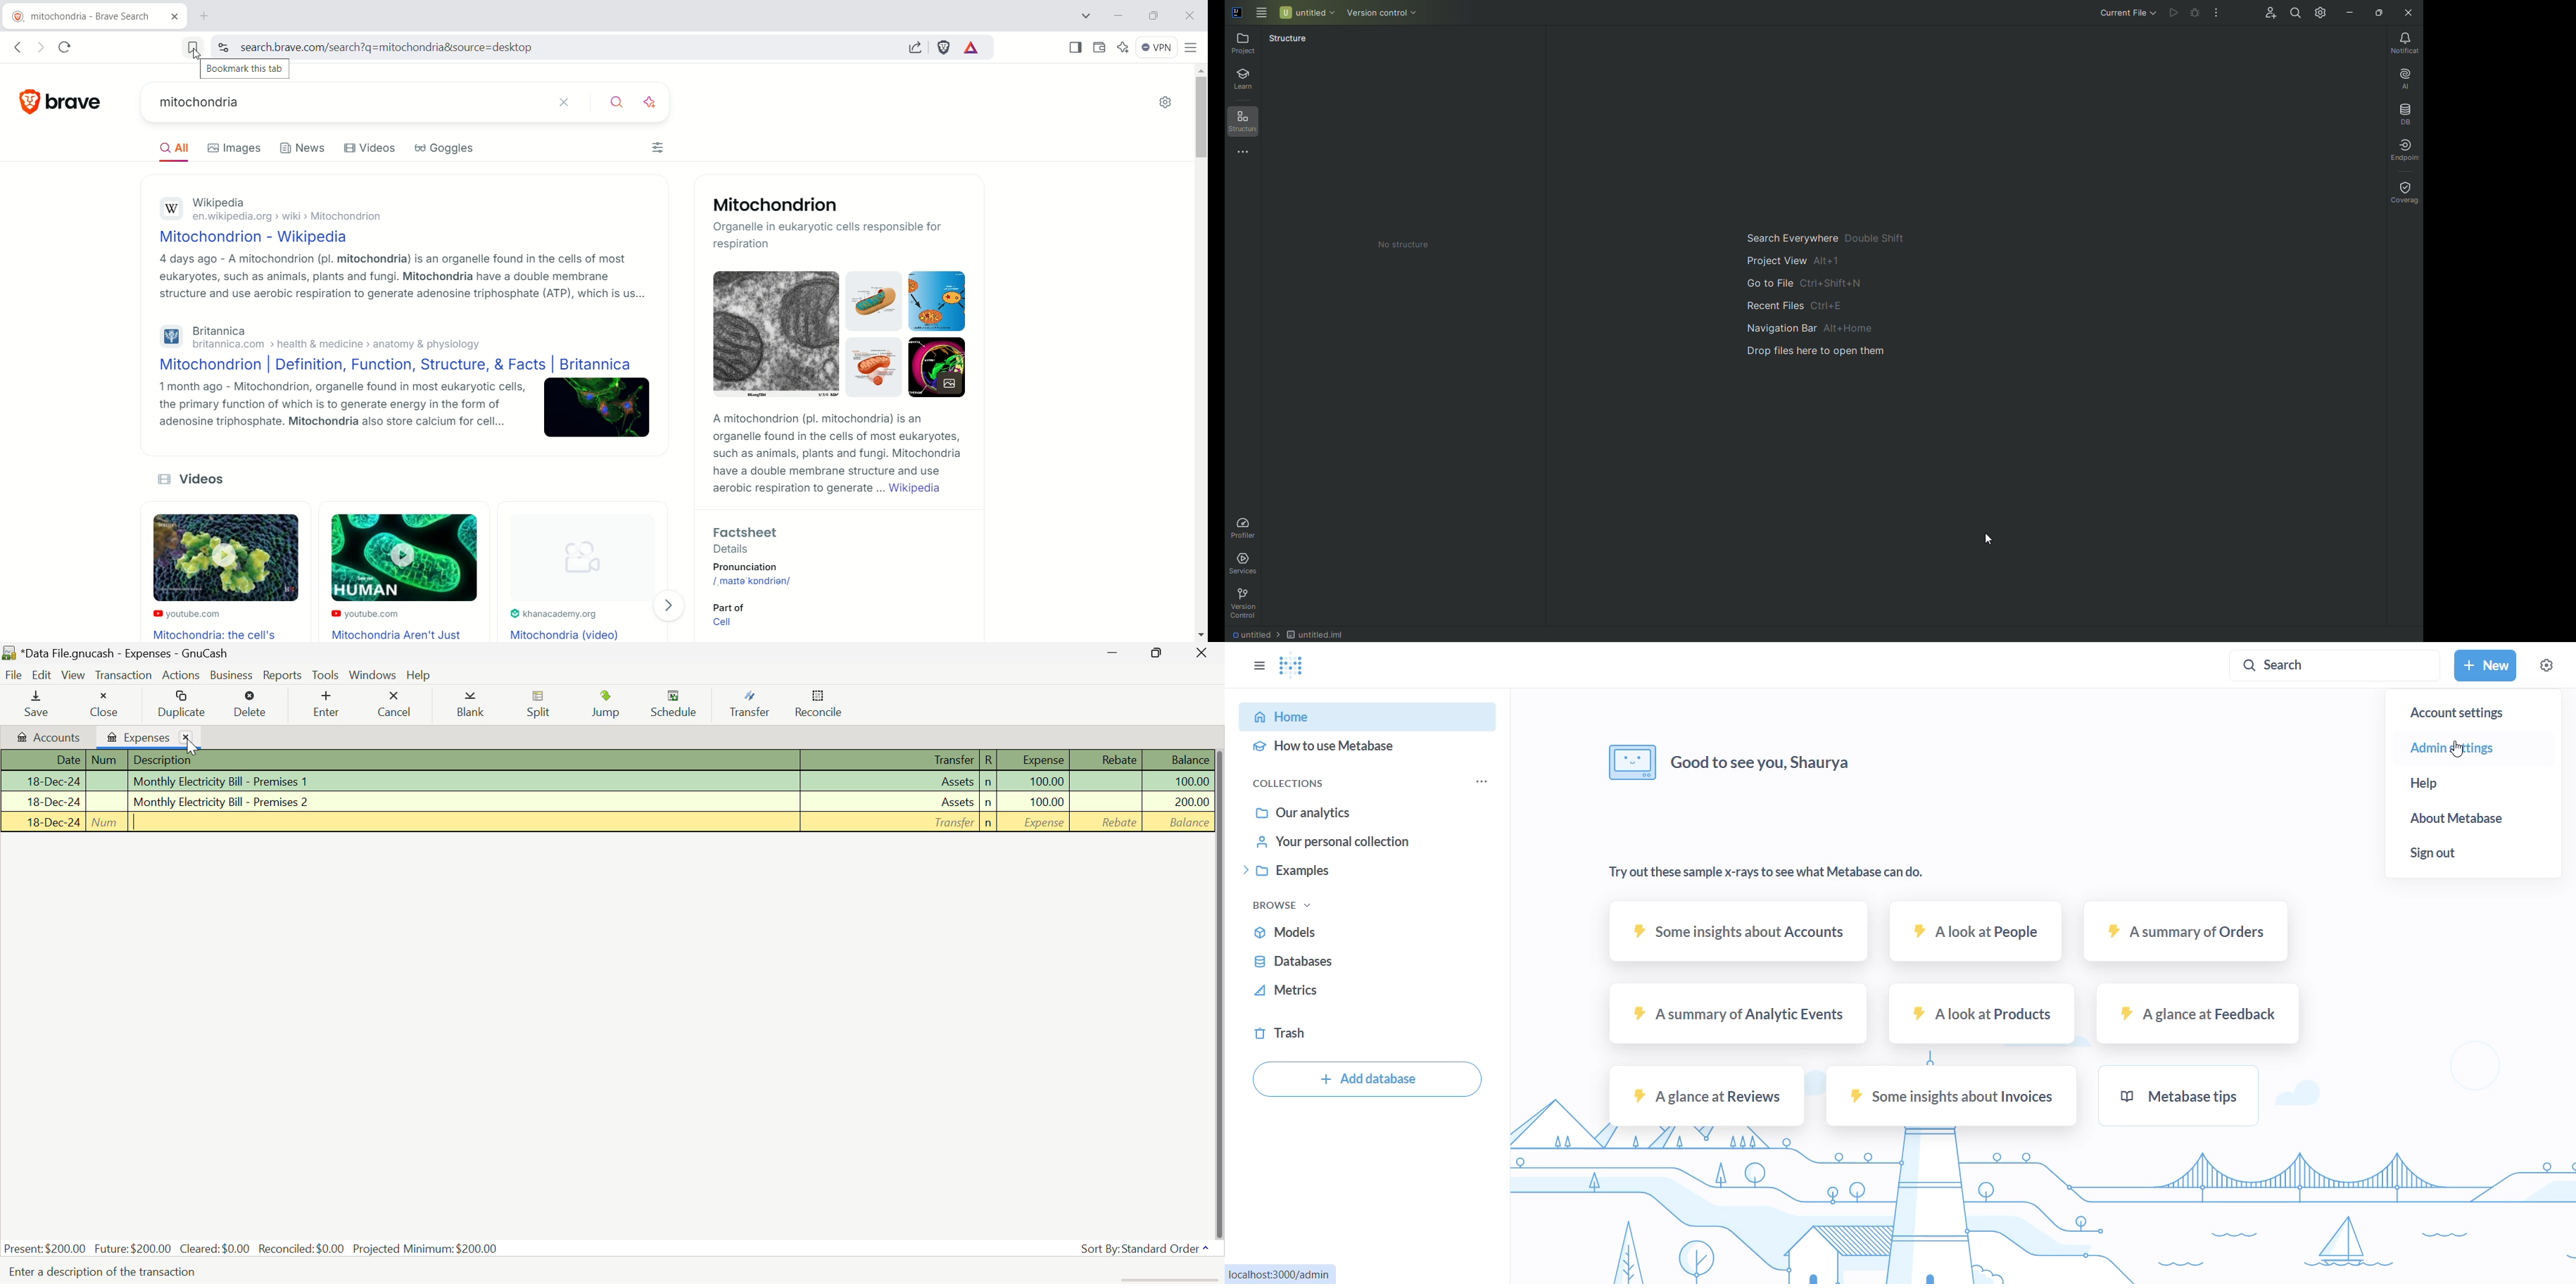 The height and width of the screenshot is (1288, 2576). What do you see at coordinates (2349, 11) in the screenshot?
I see `Minimize` at bounding box center [2349, 11].